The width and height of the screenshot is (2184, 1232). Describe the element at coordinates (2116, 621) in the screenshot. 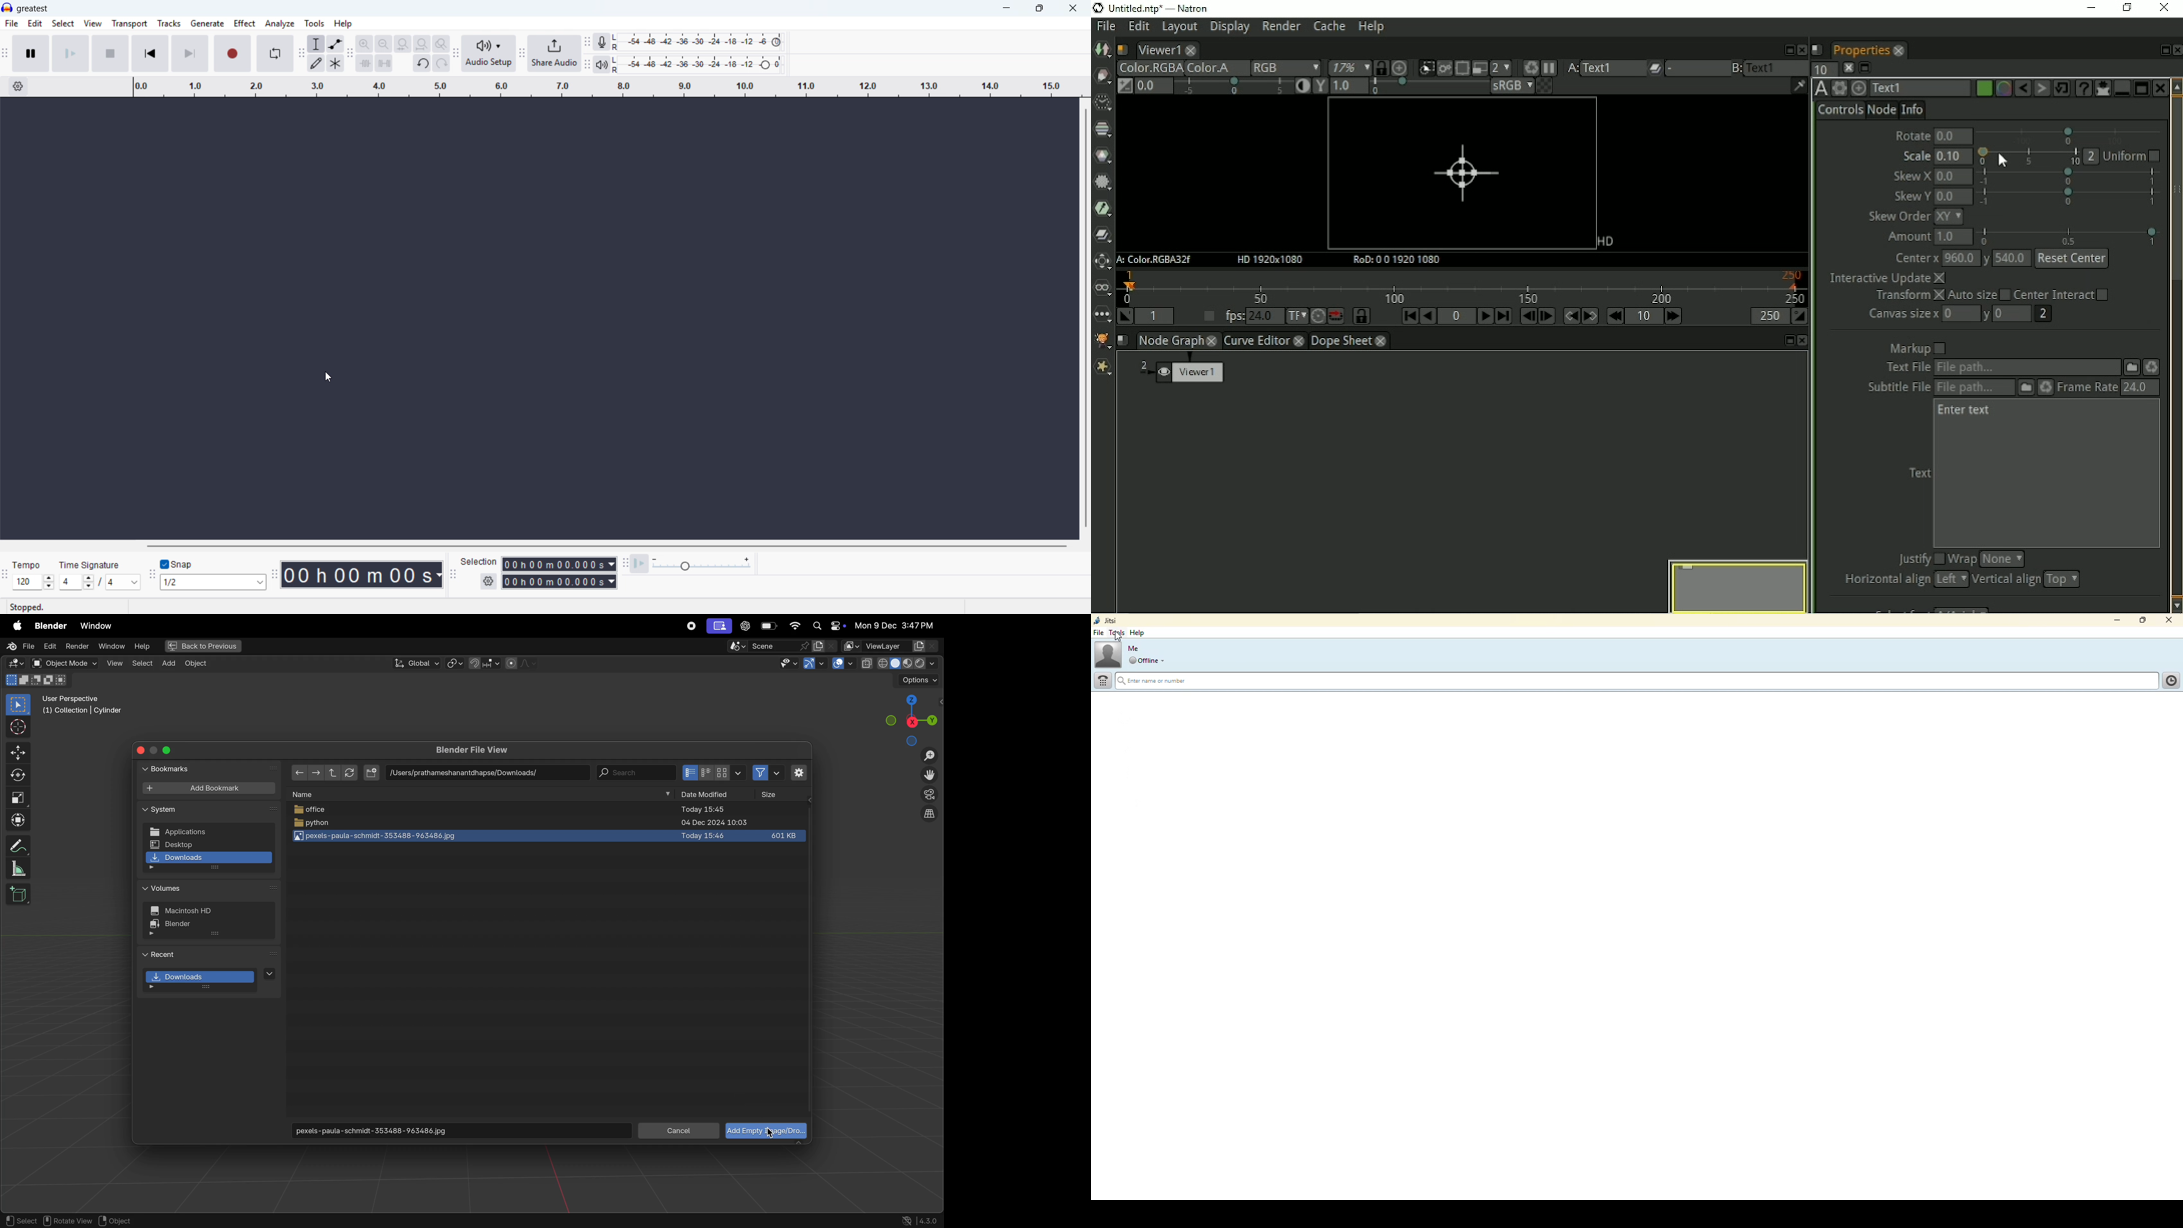

I see `minimize` at that location.